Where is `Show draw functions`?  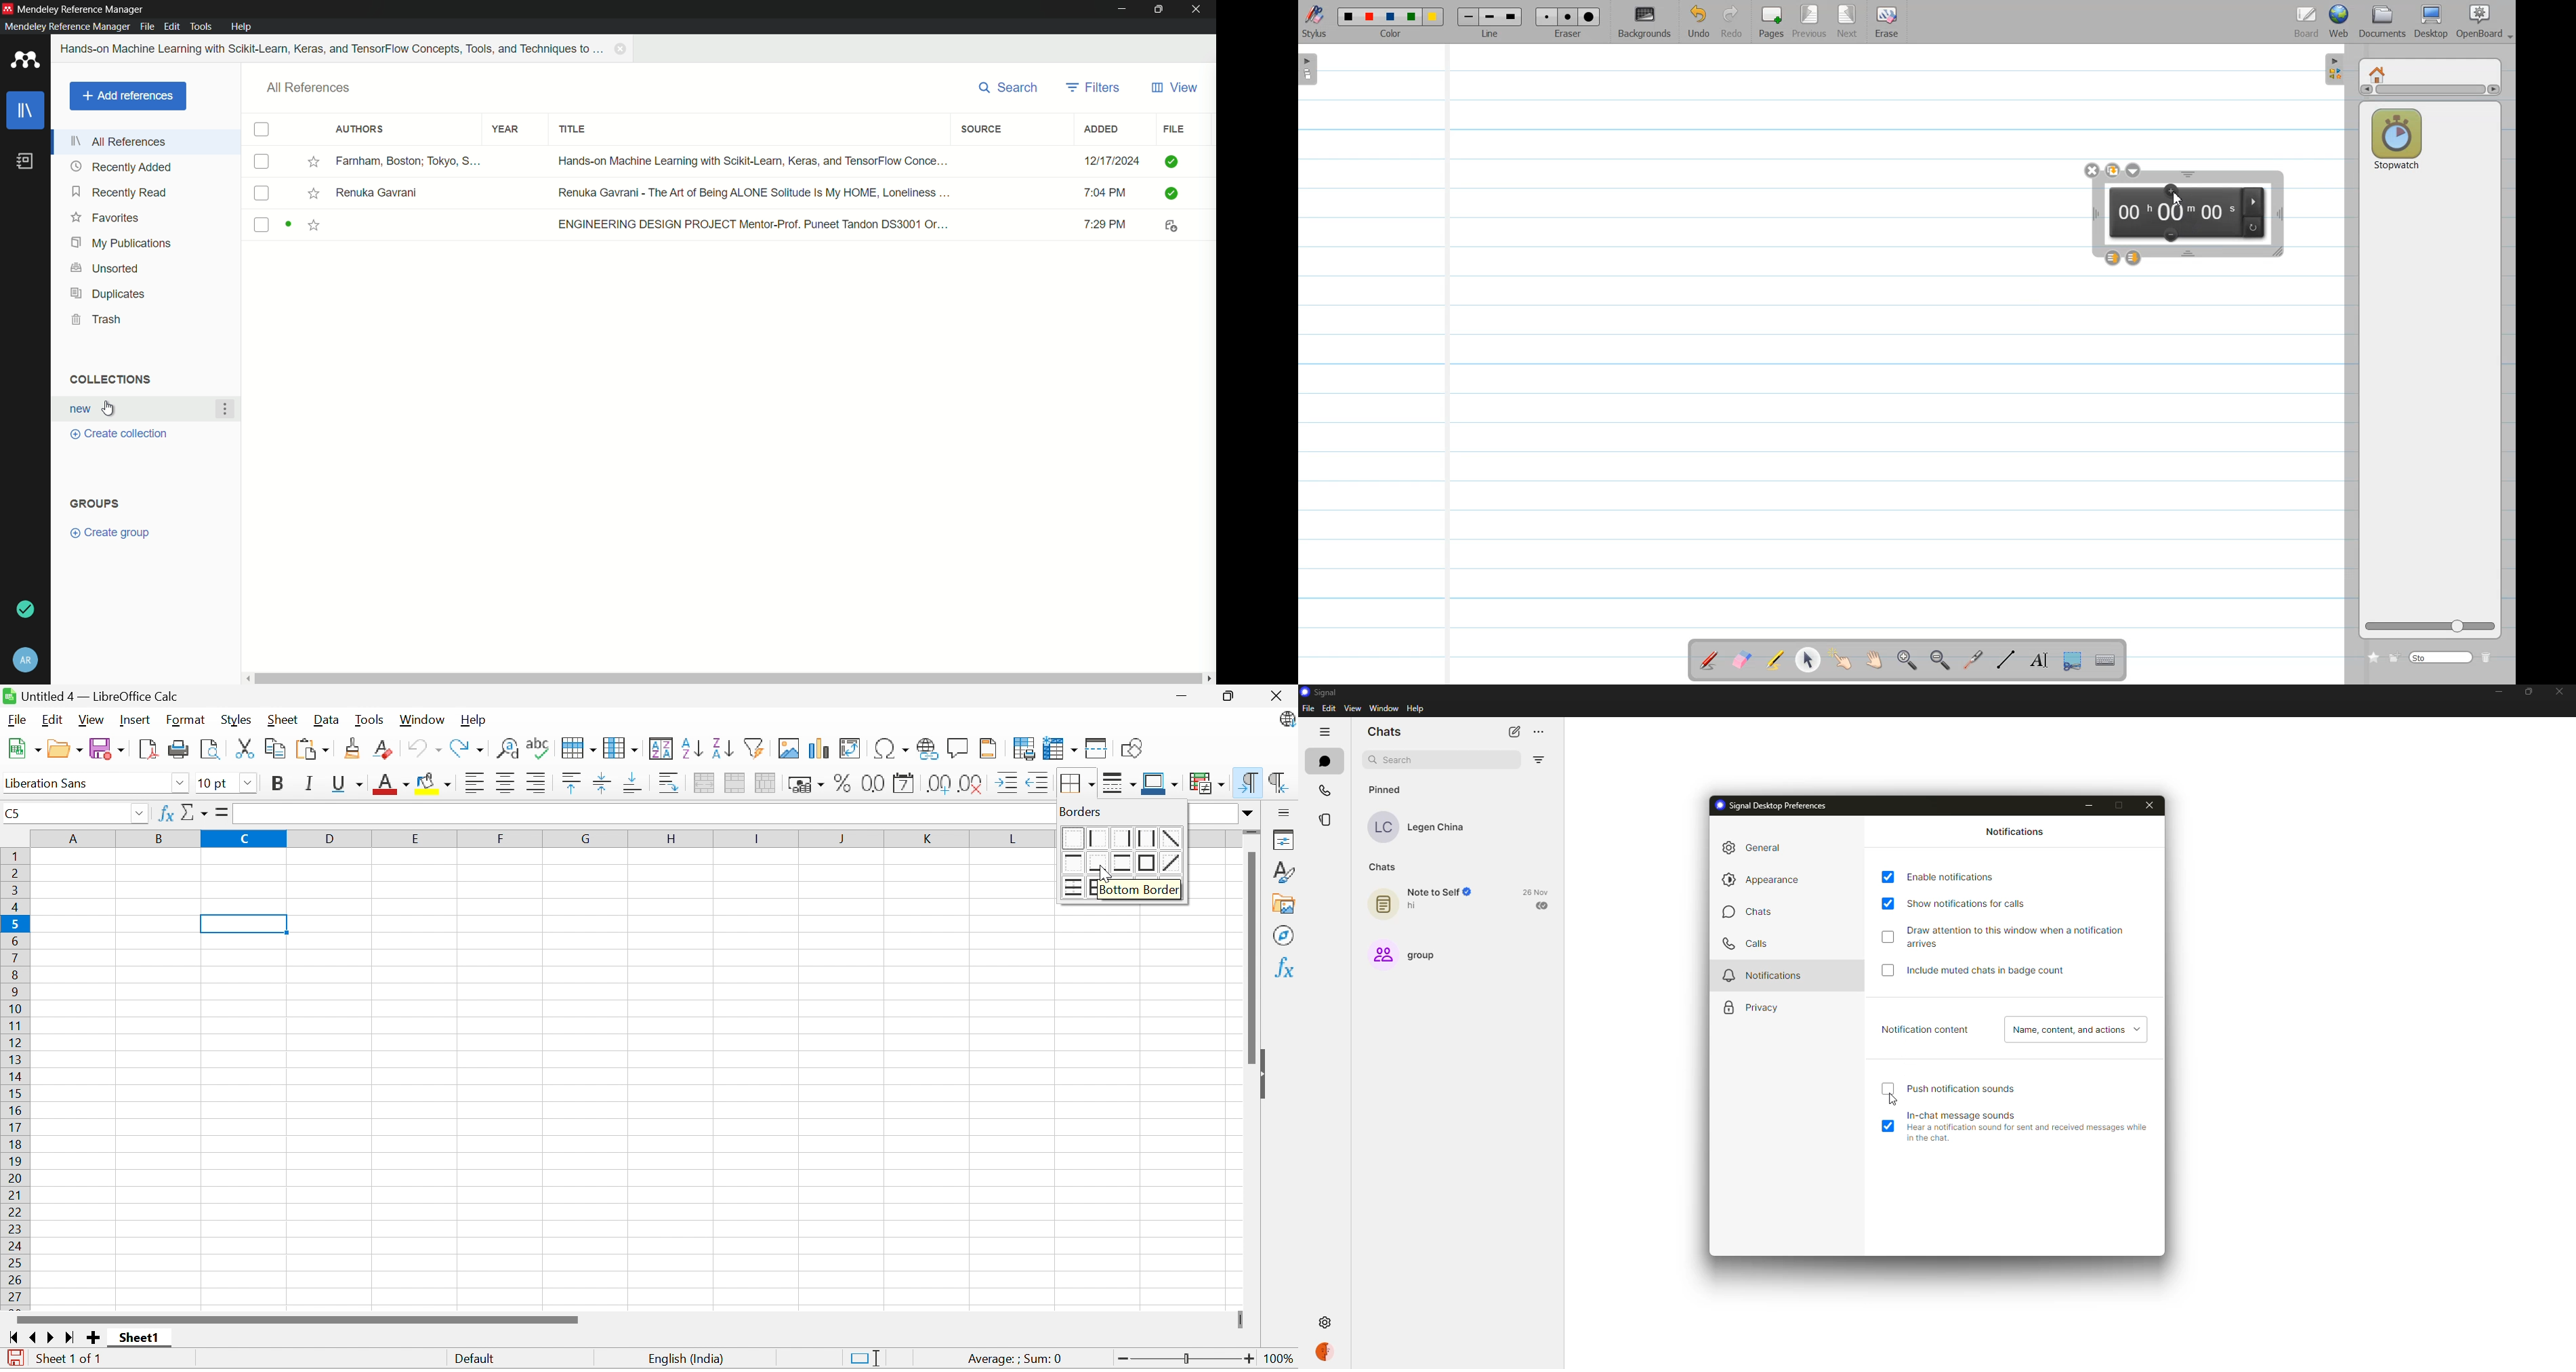
Show draw functions is located at coordinates (1134, 748).